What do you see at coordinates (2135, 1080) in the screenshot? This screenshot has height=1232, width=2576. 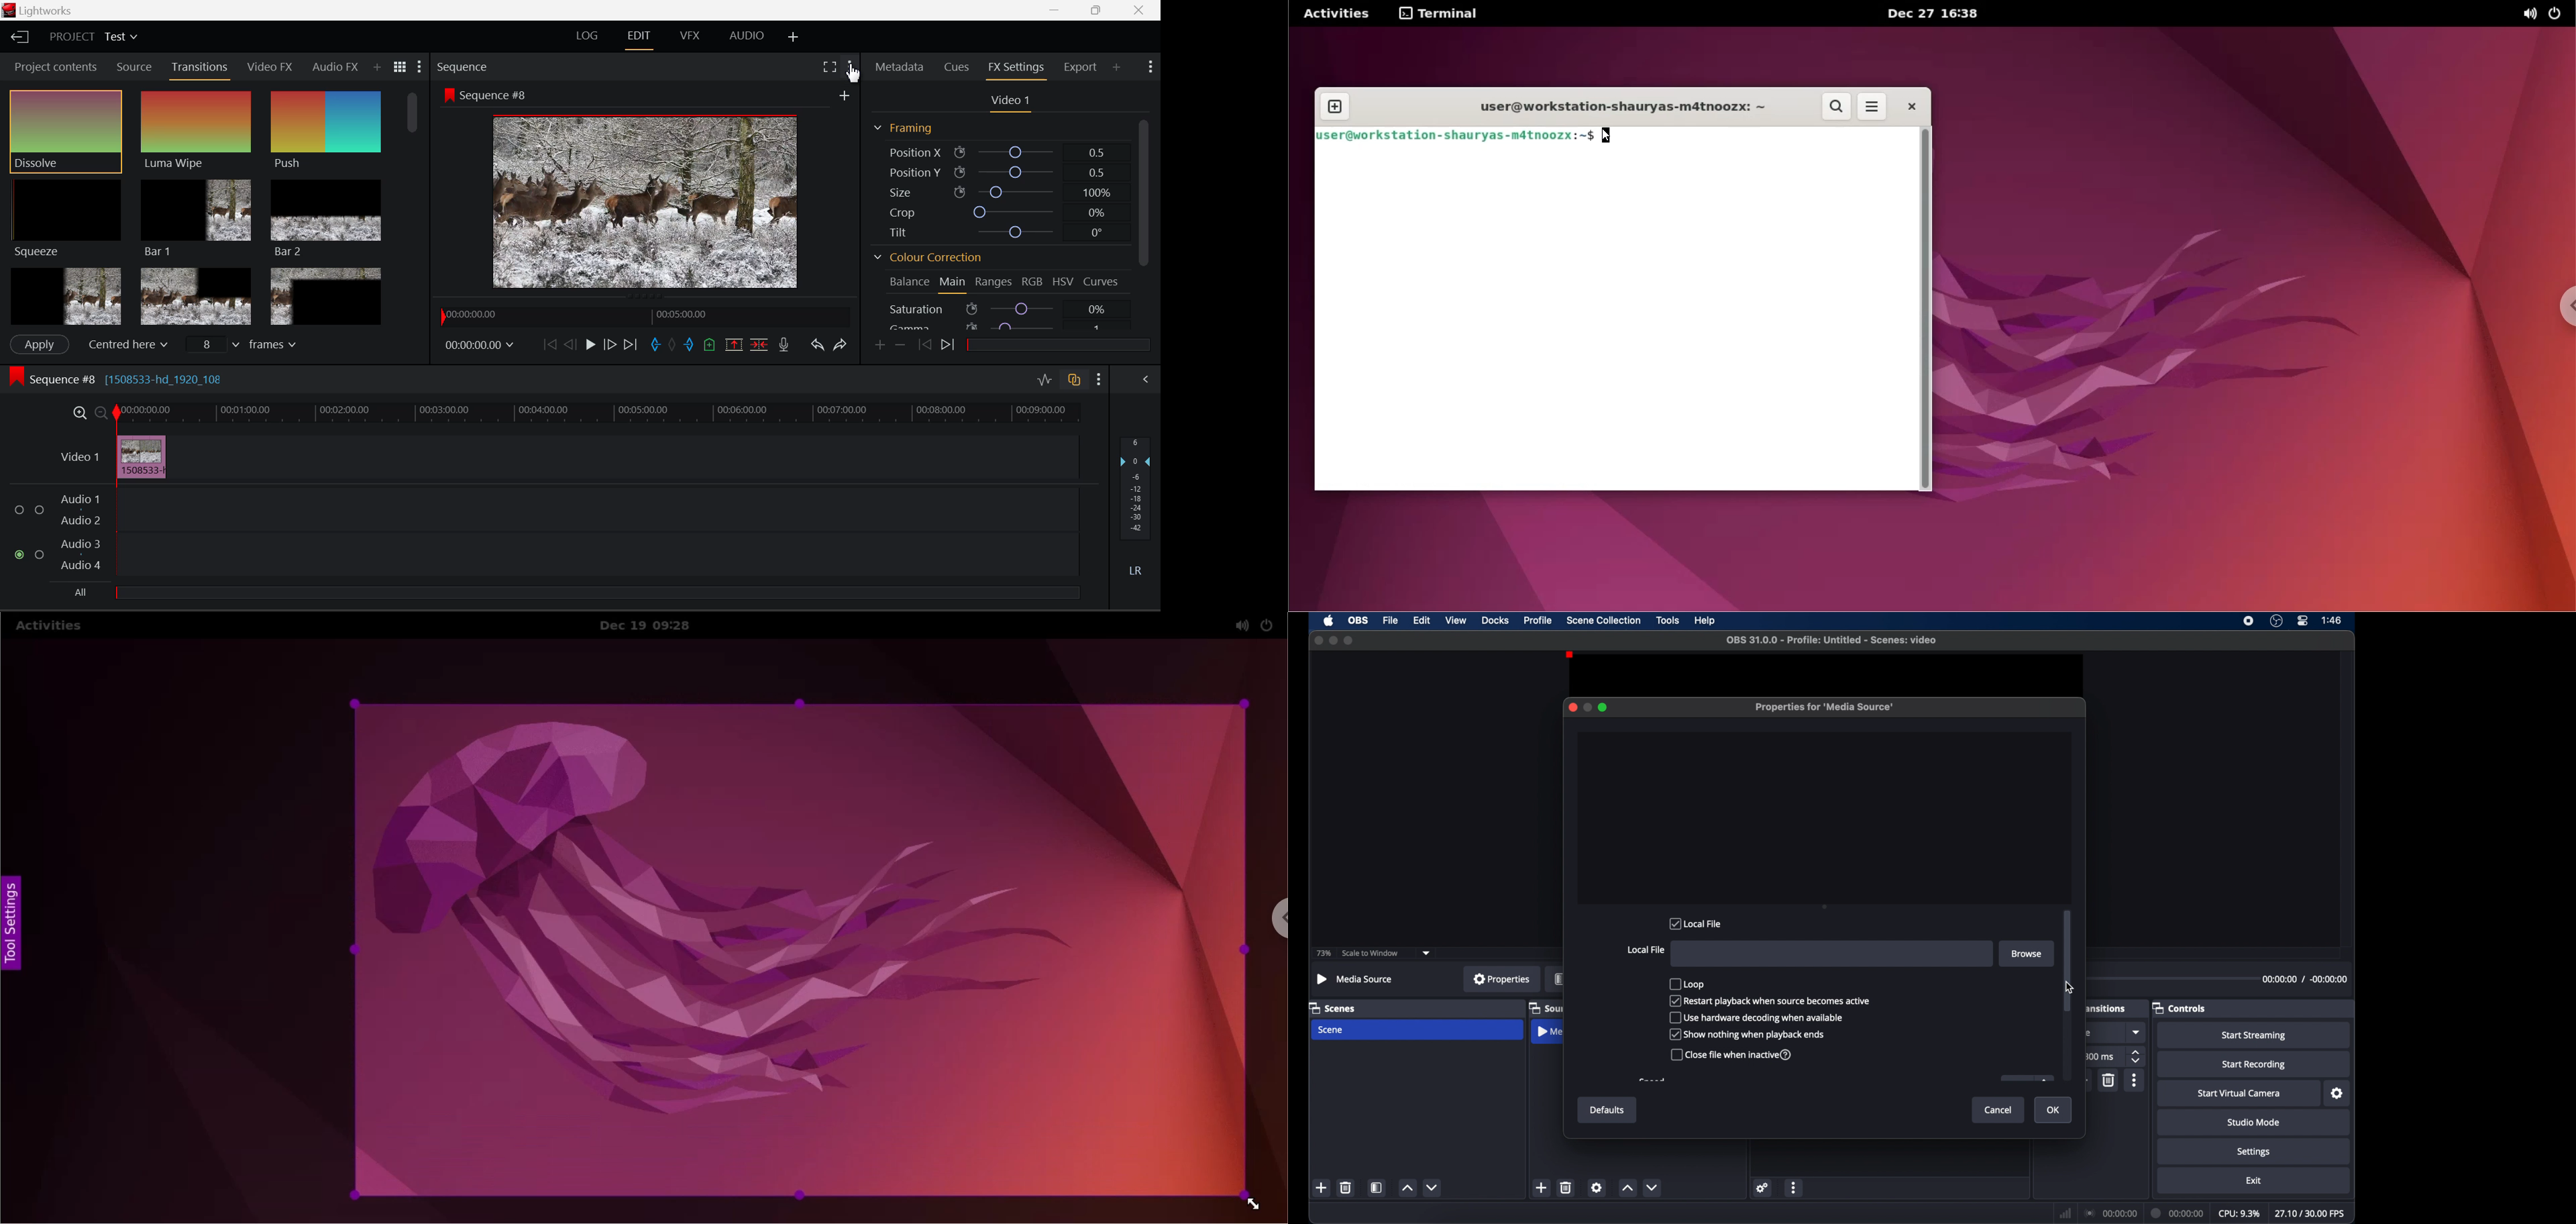 I see `more options` at bounding box center [2135, 1080].